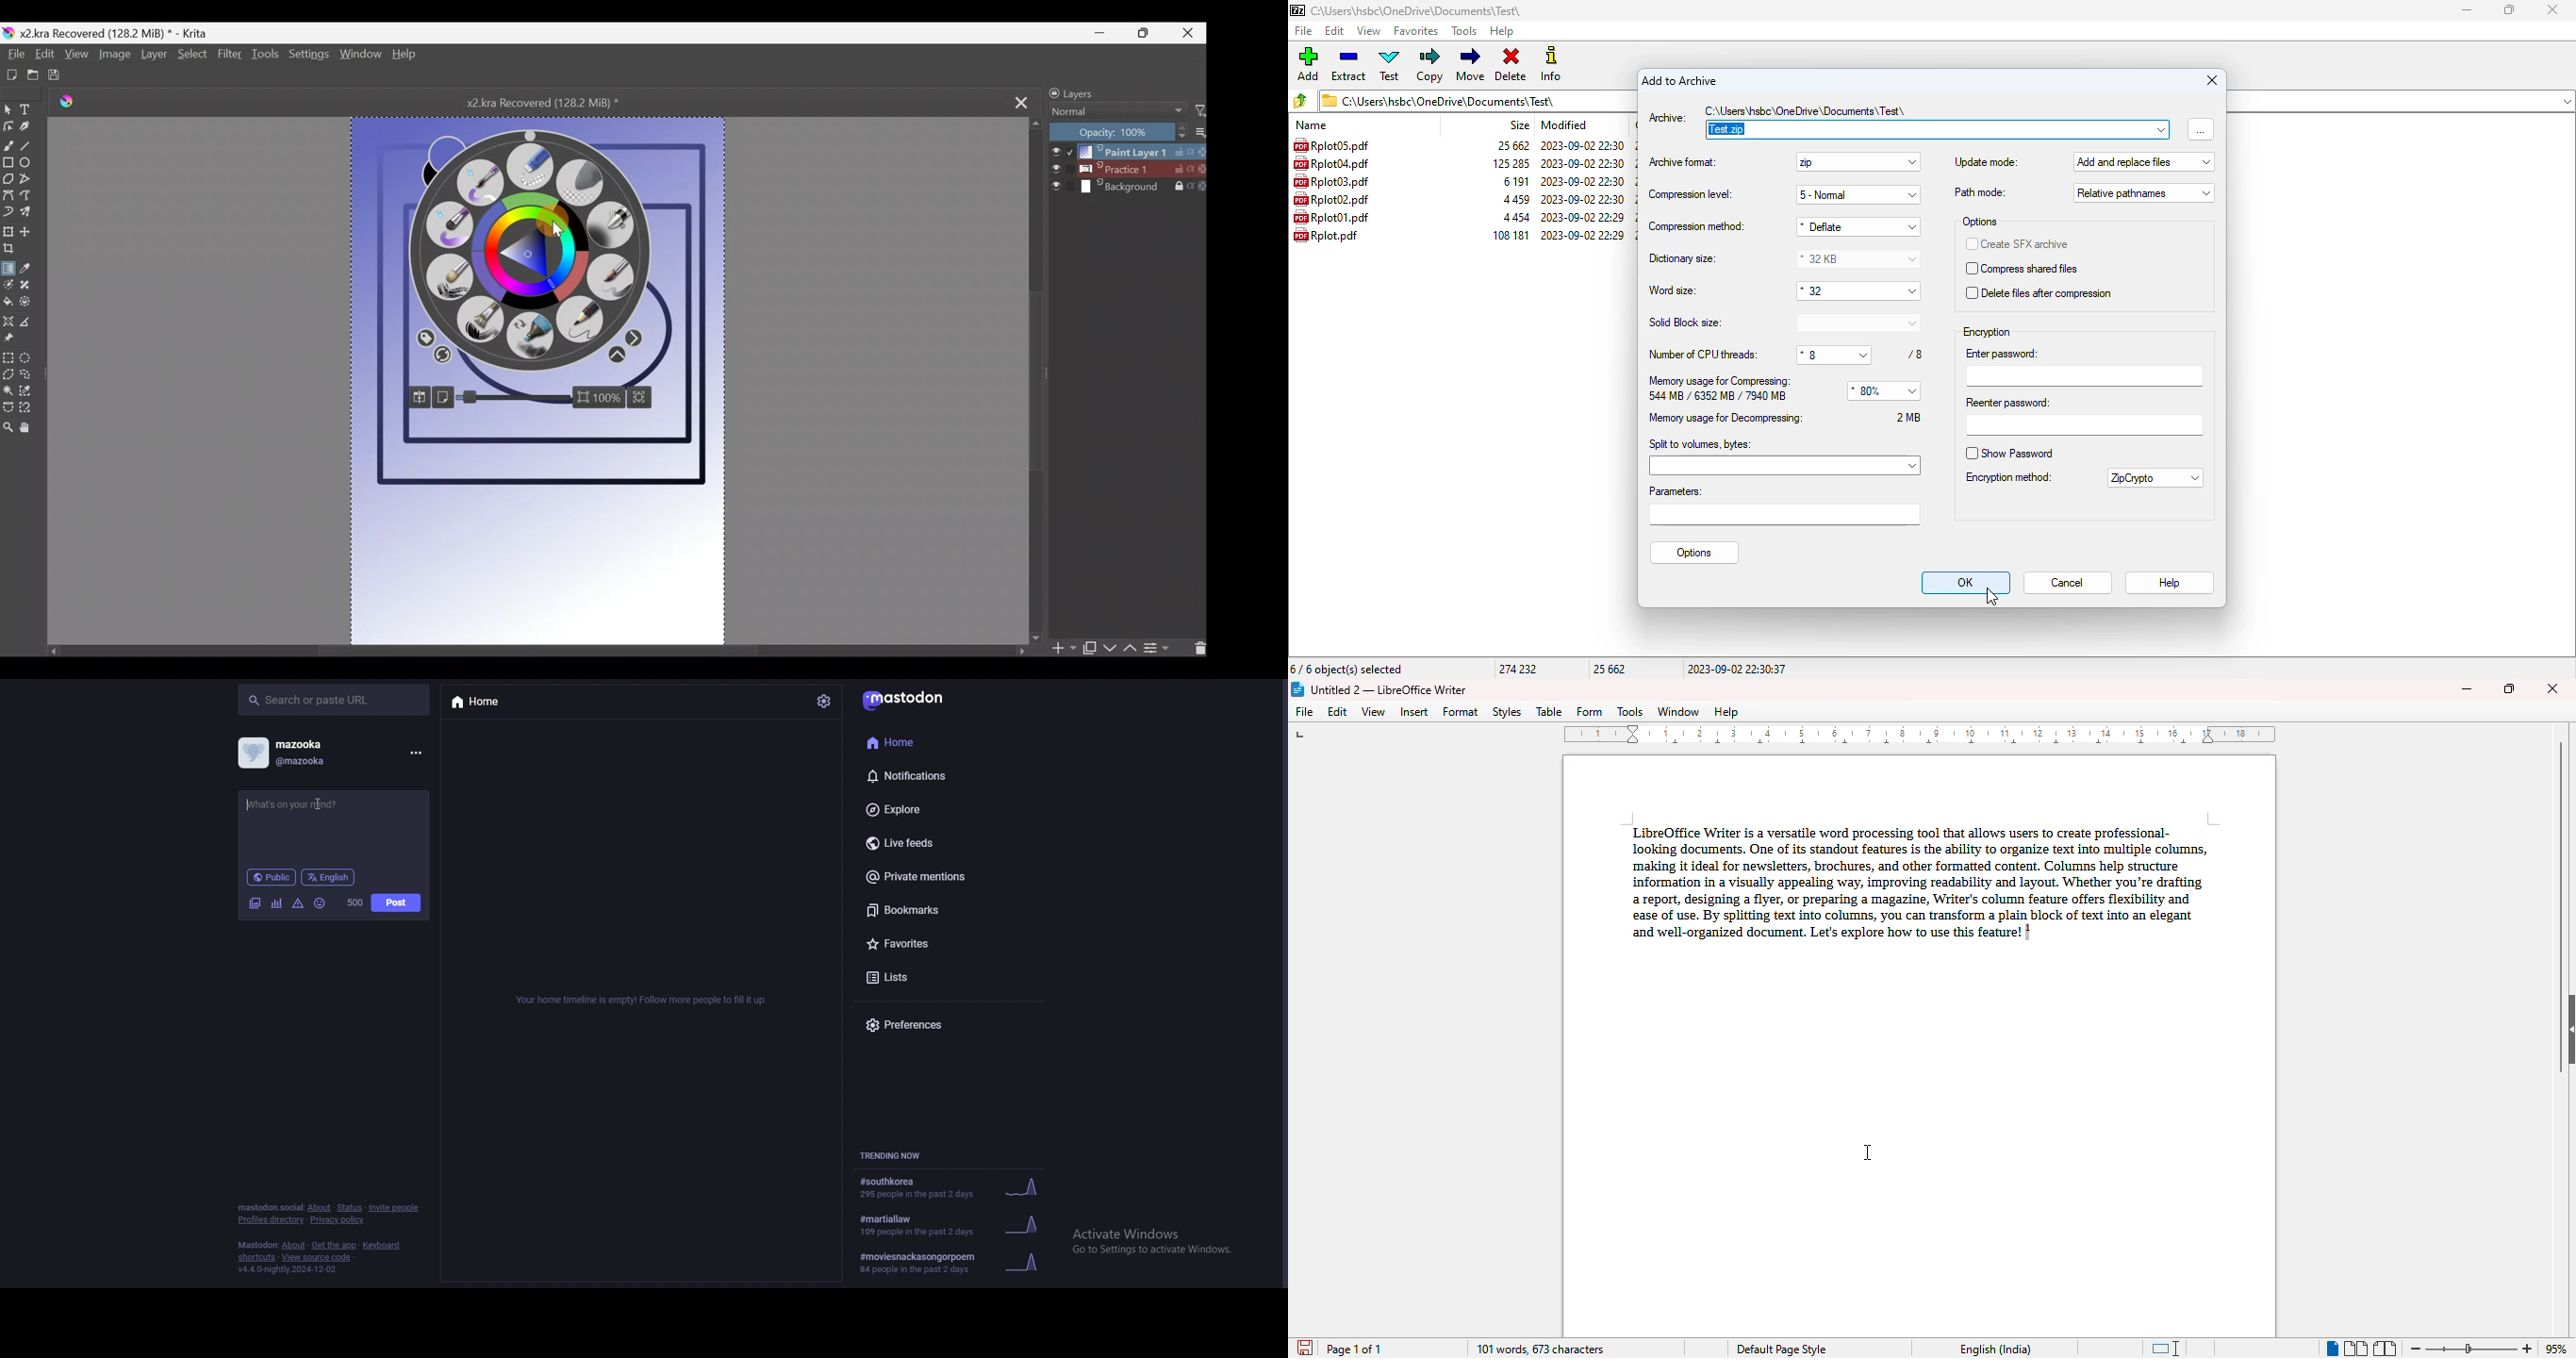  What do you see at coordinates (29, 431) in the screenshot?
I see `Pan tool` at bounding box center [29, 431].